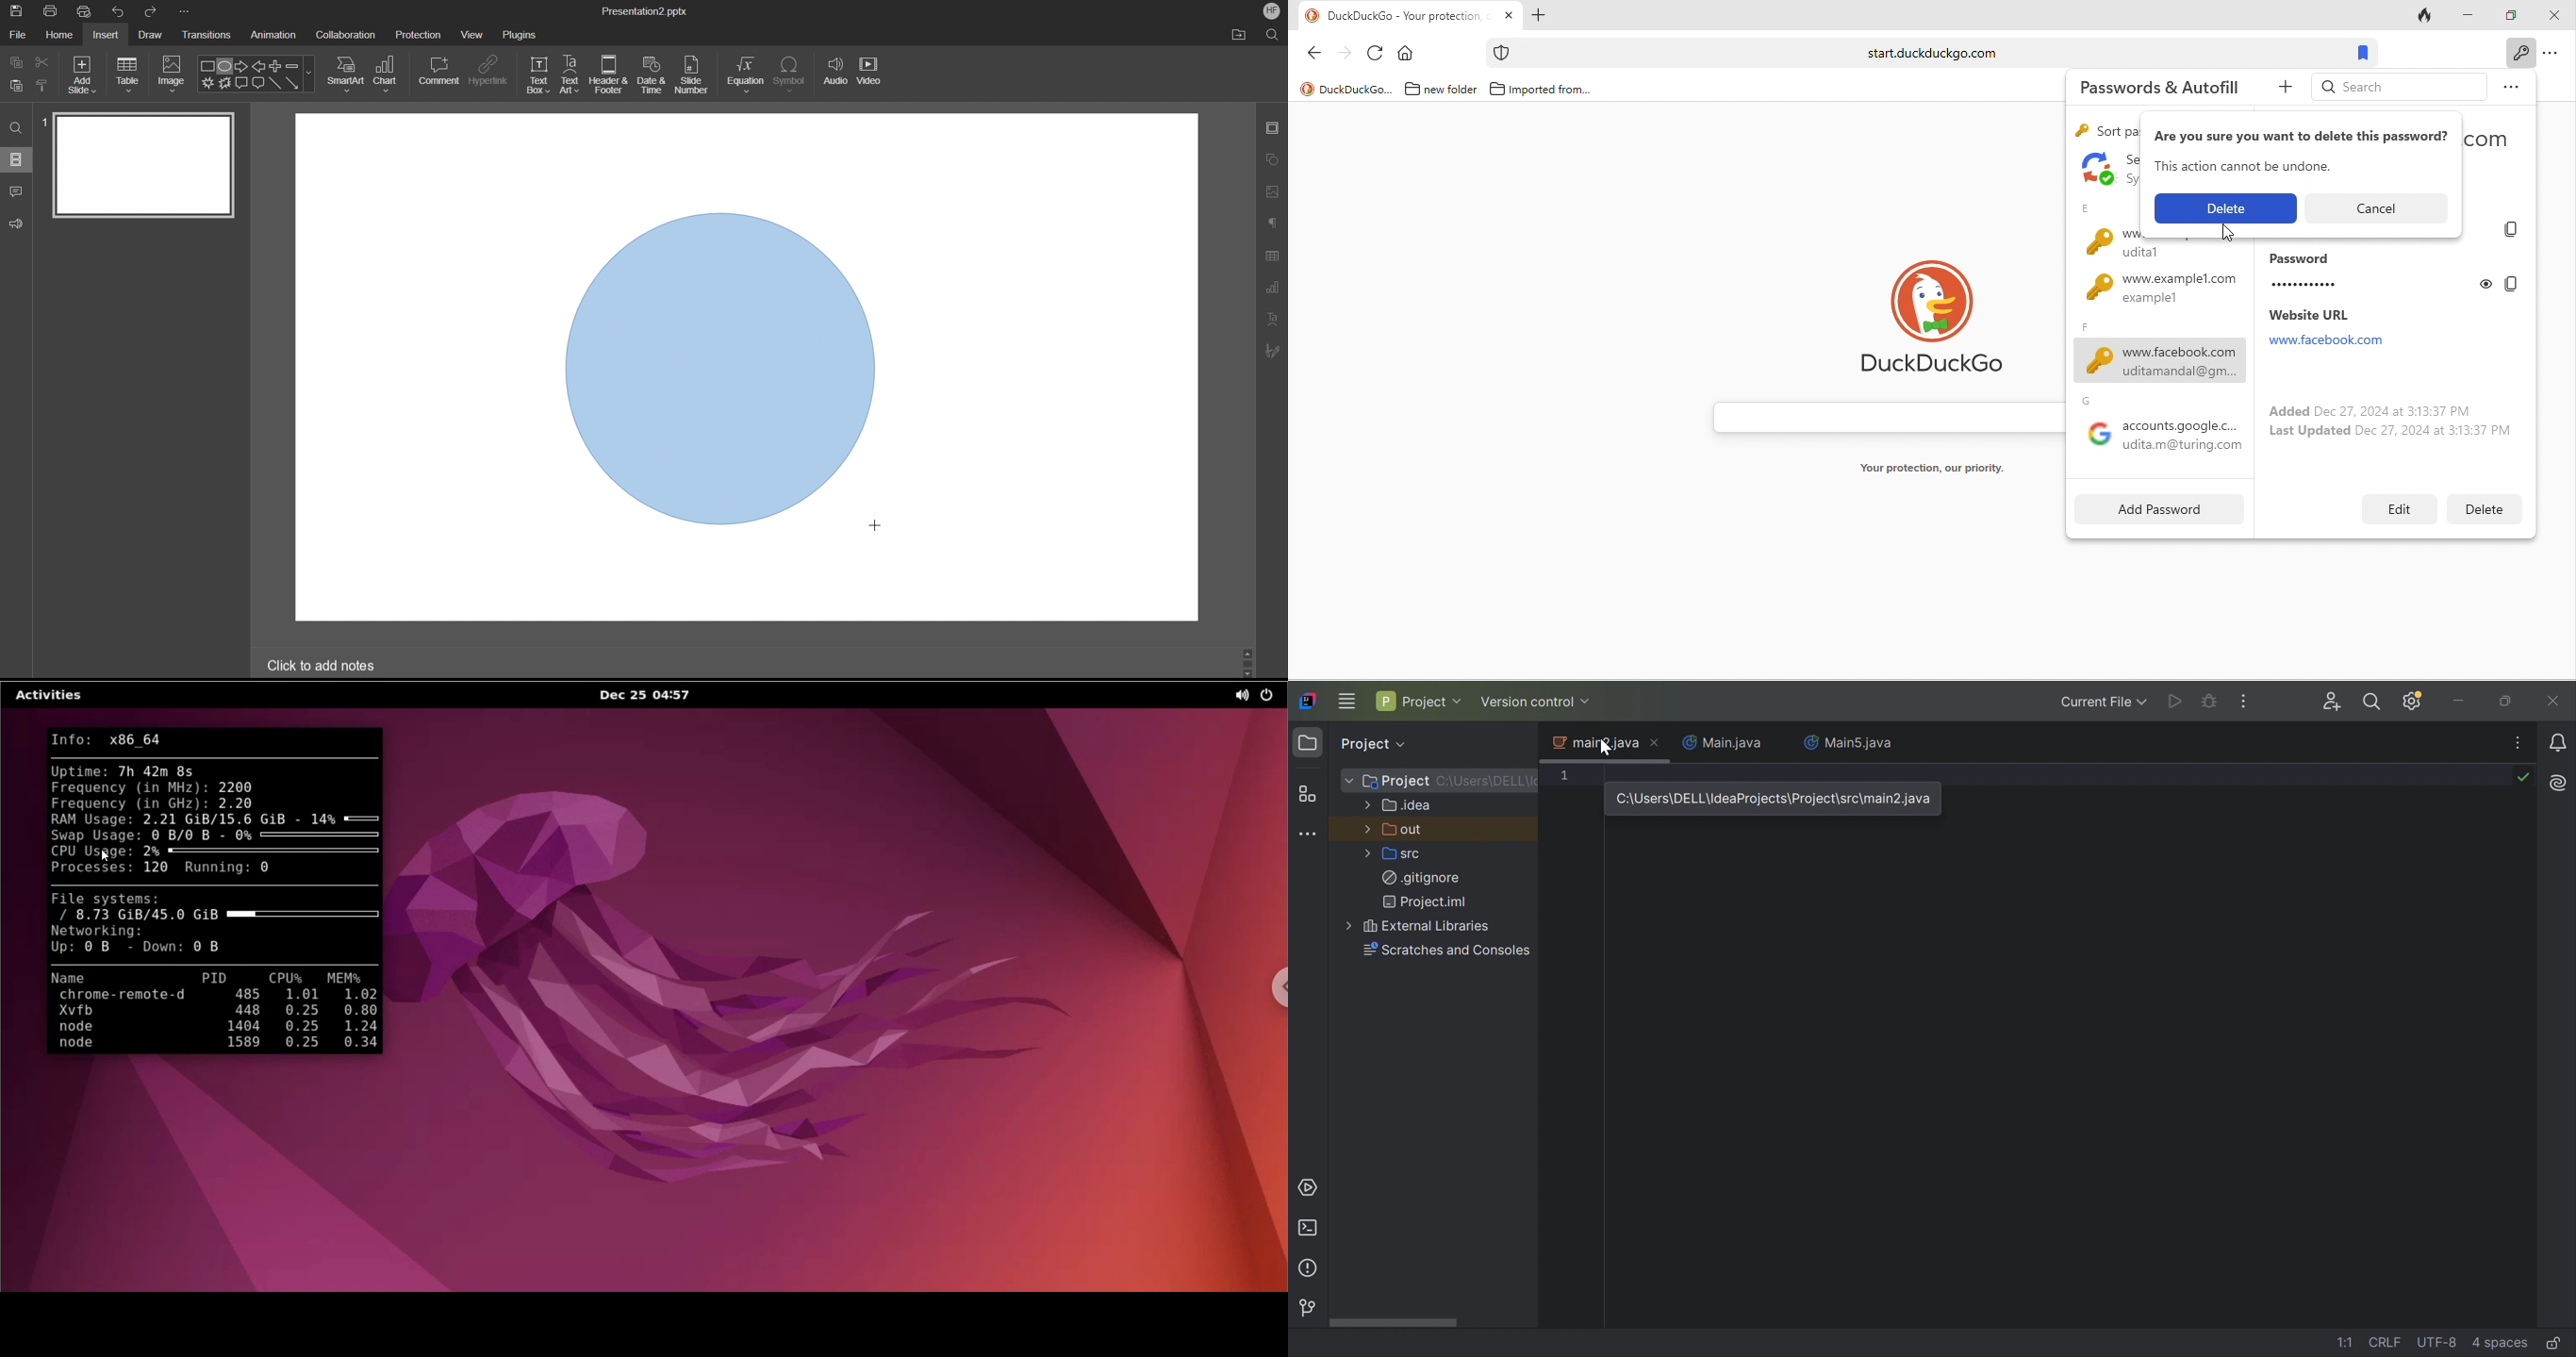  What do you see at coordinates (792, 75) in the screenshot?
I see `Symbol` at bounding box center [792, 75].